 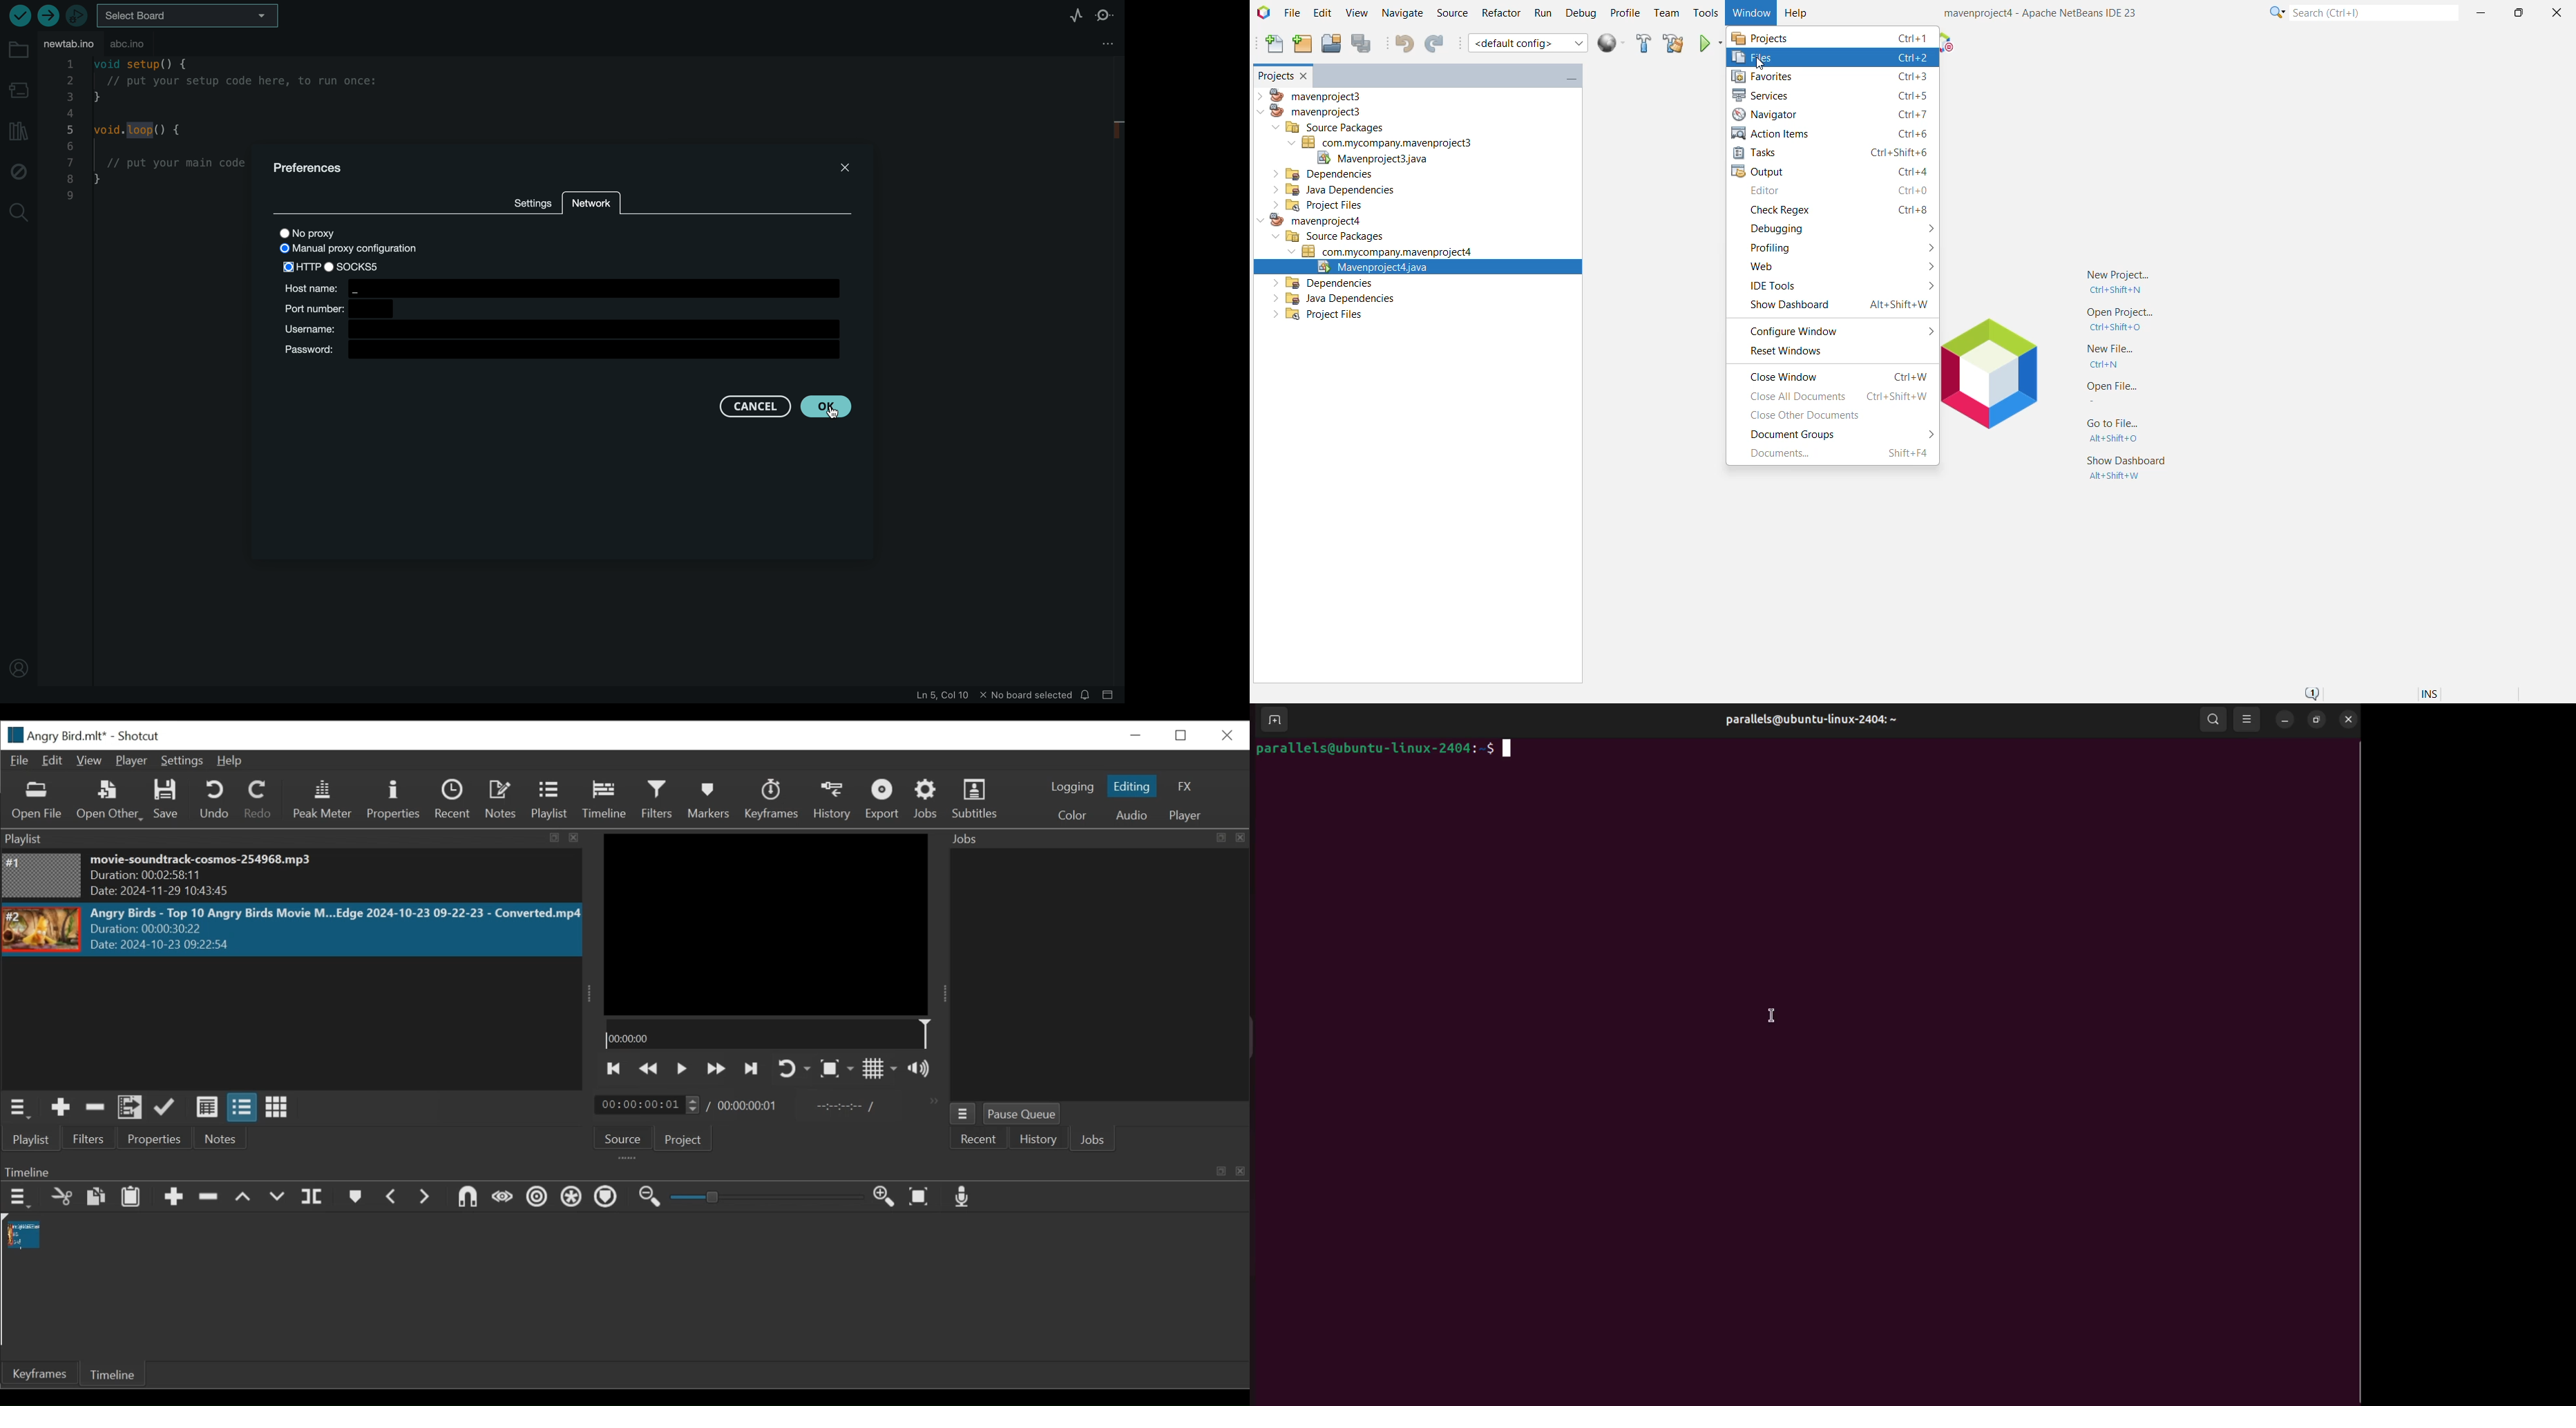 What do you see at coordinates (499, 799) in the screenshot?
I see `Notes` at bounding box center [499, 799].